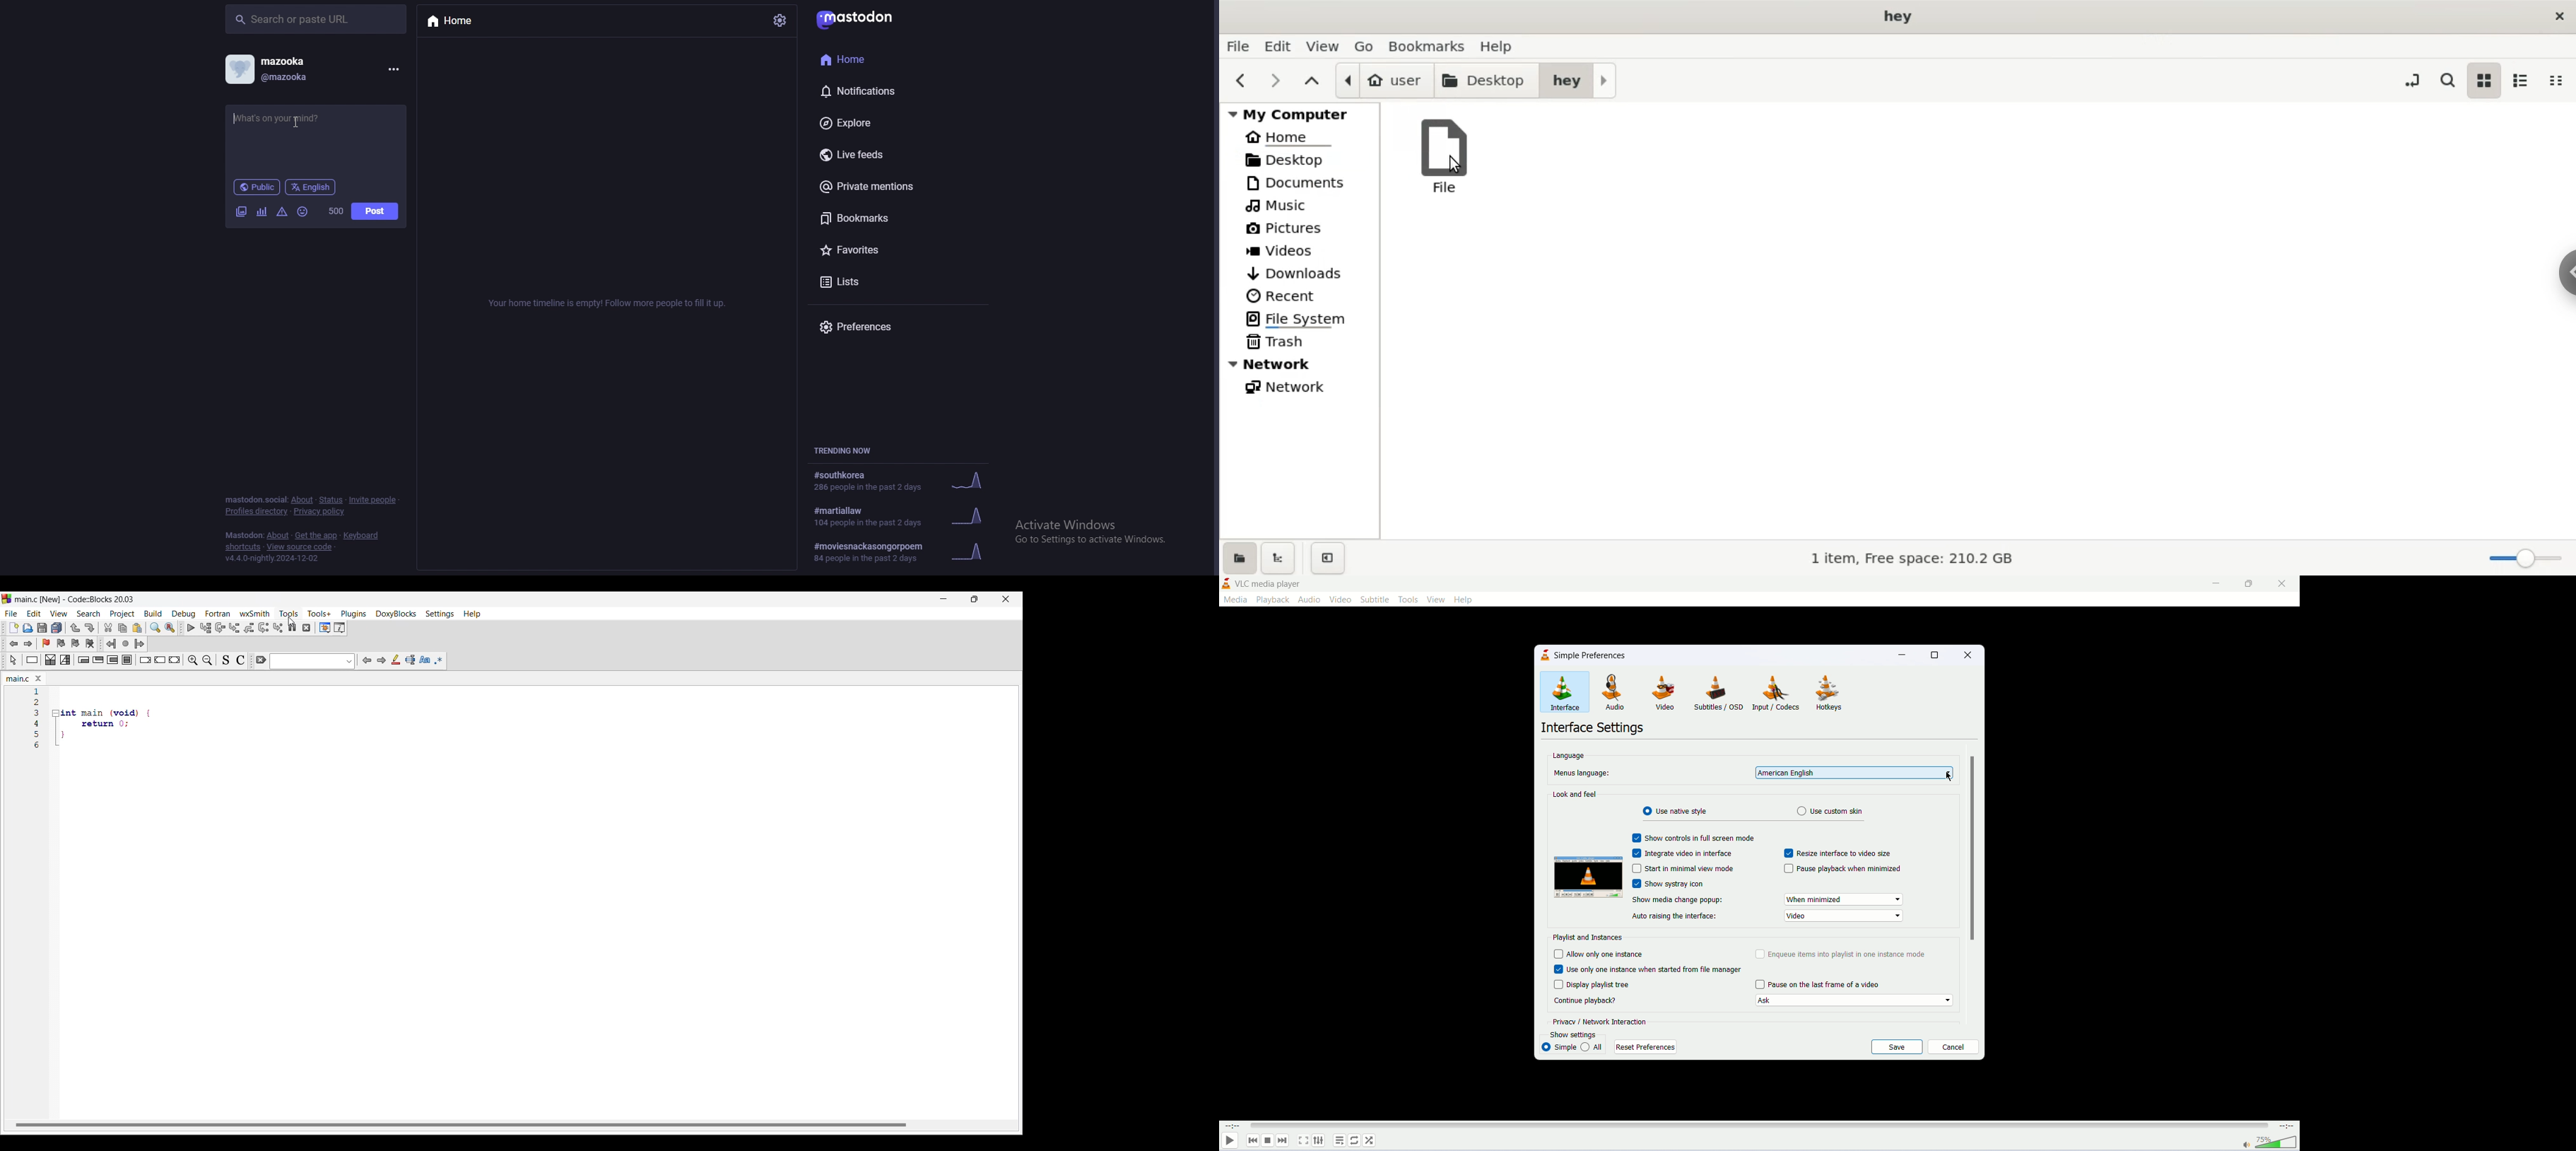 This screenshot has width=2576, height=1176. Describe the element at coordinates (1303, 1140) in the screenshot. I see `fullscreen` at that location.